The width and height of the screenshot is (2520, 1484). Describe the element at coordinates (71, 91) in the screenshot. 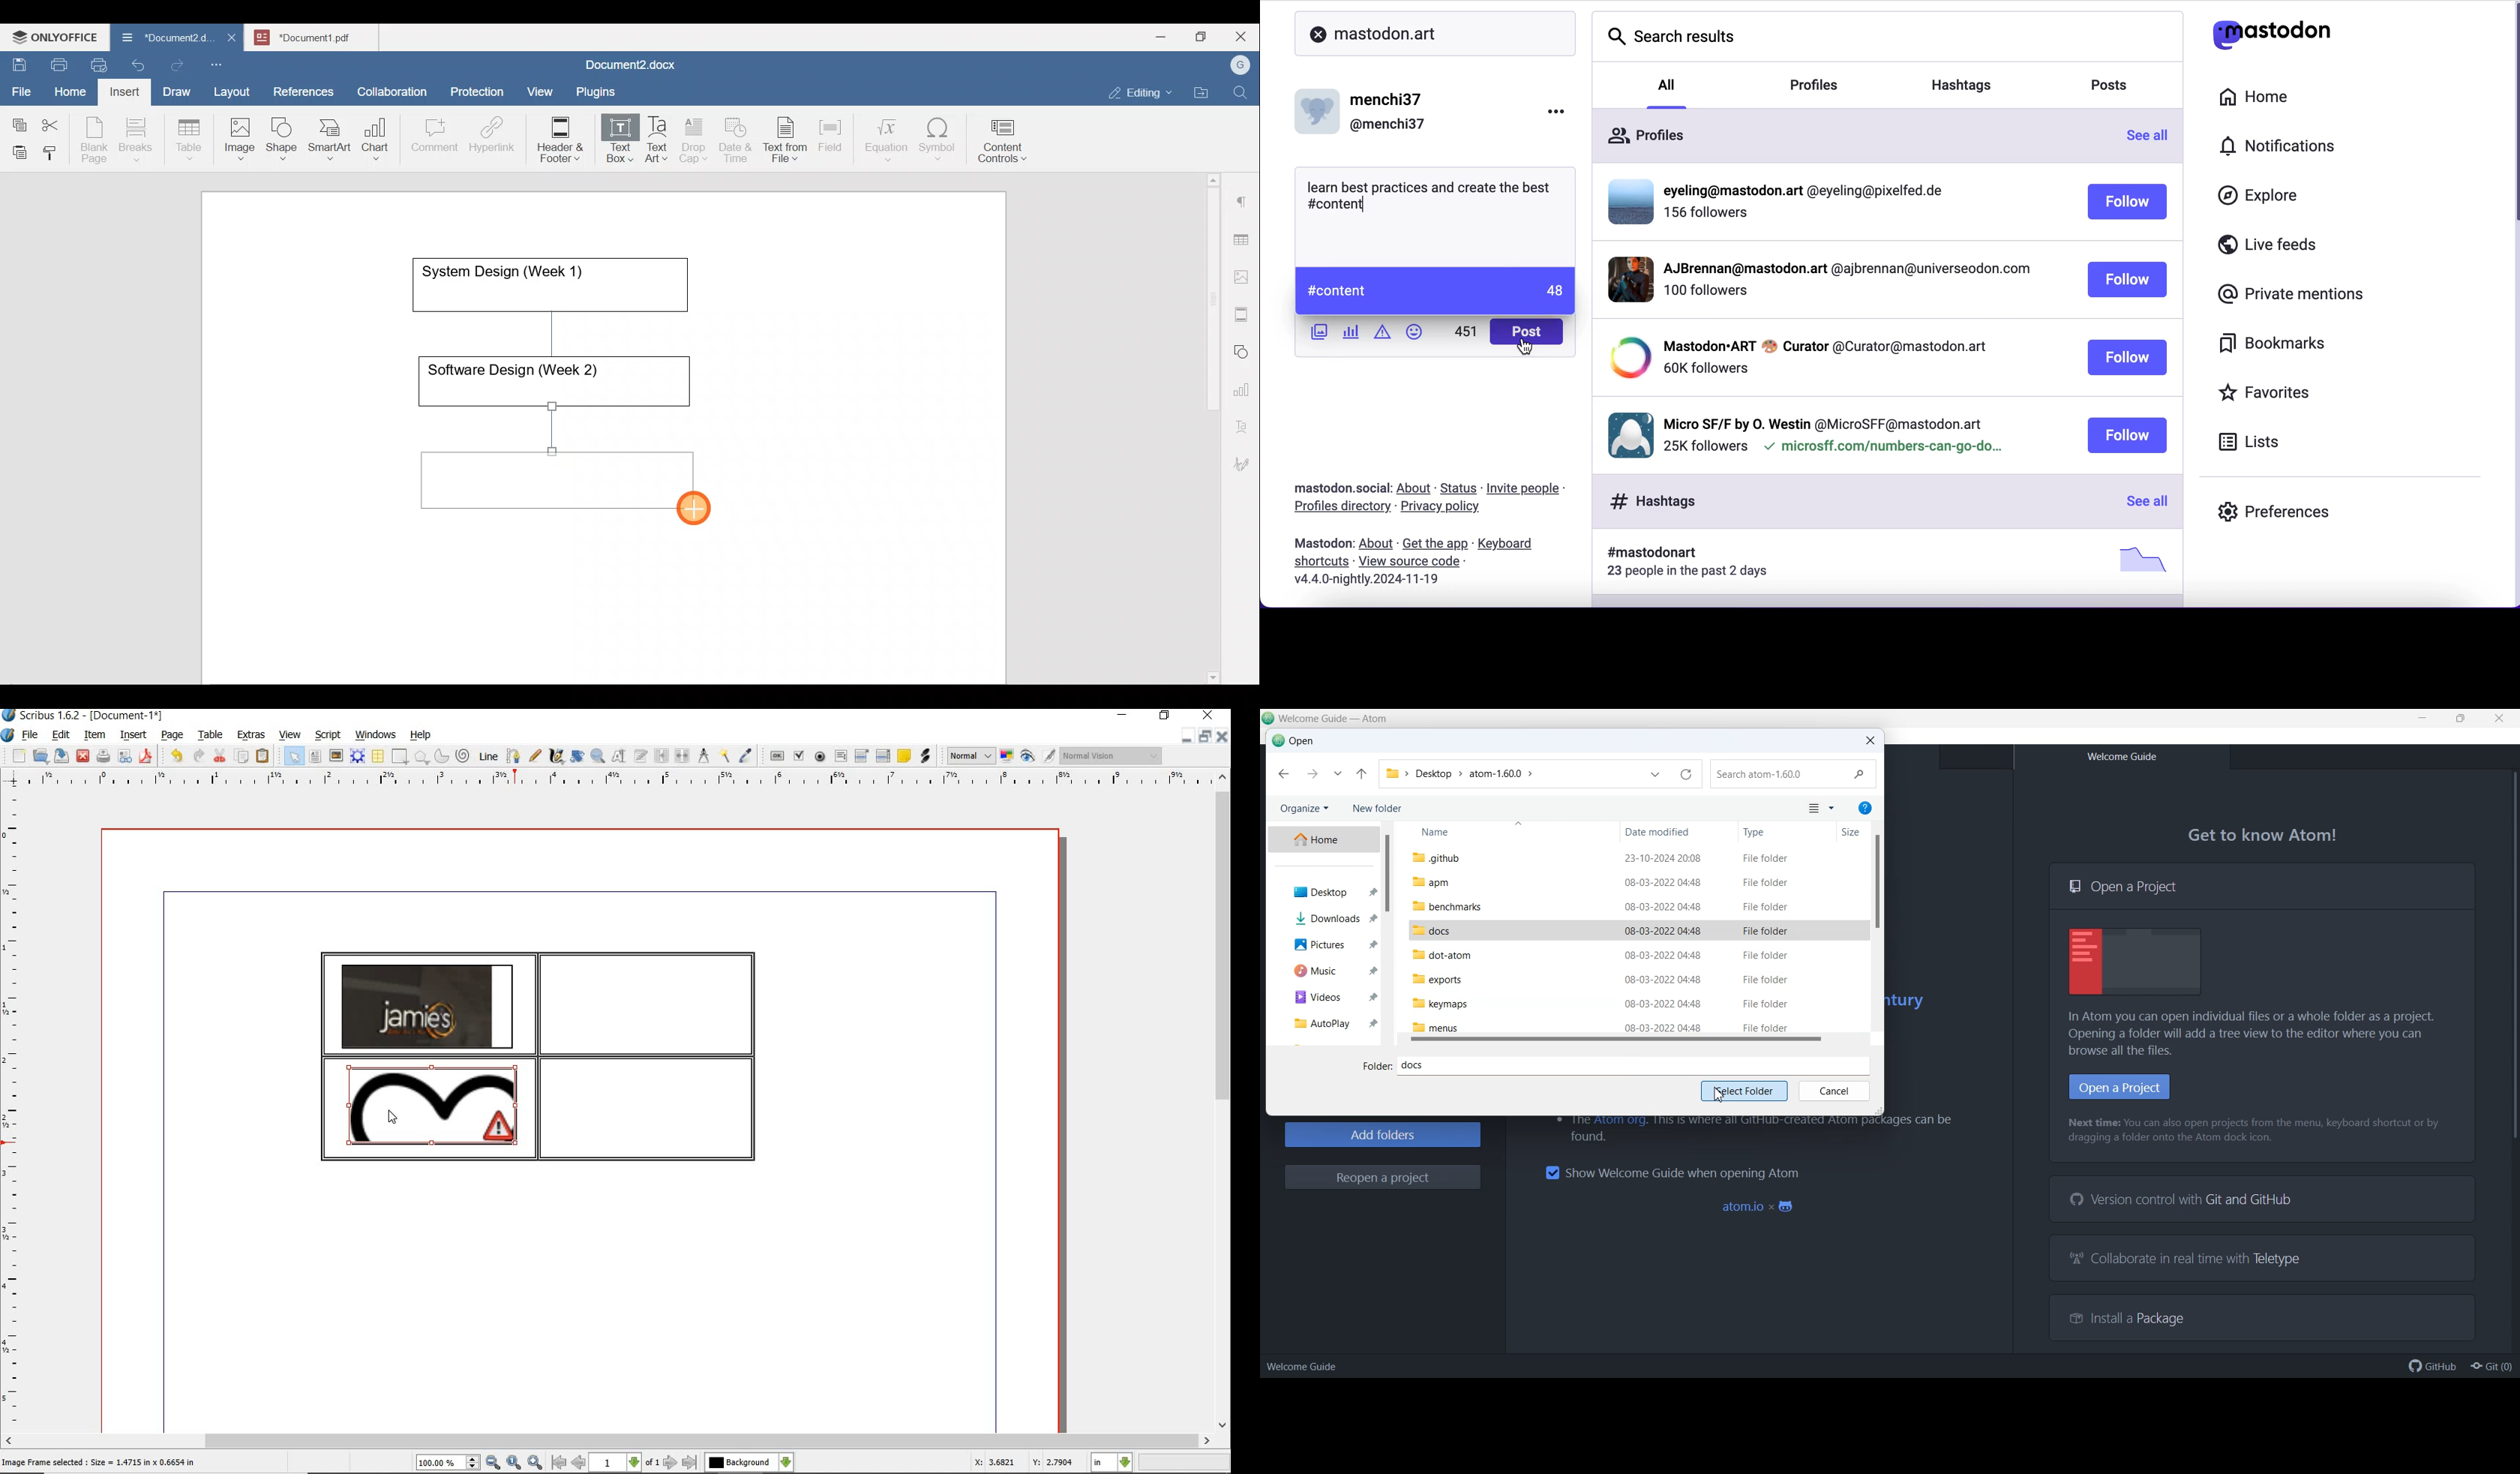

I see `Home` at that location.